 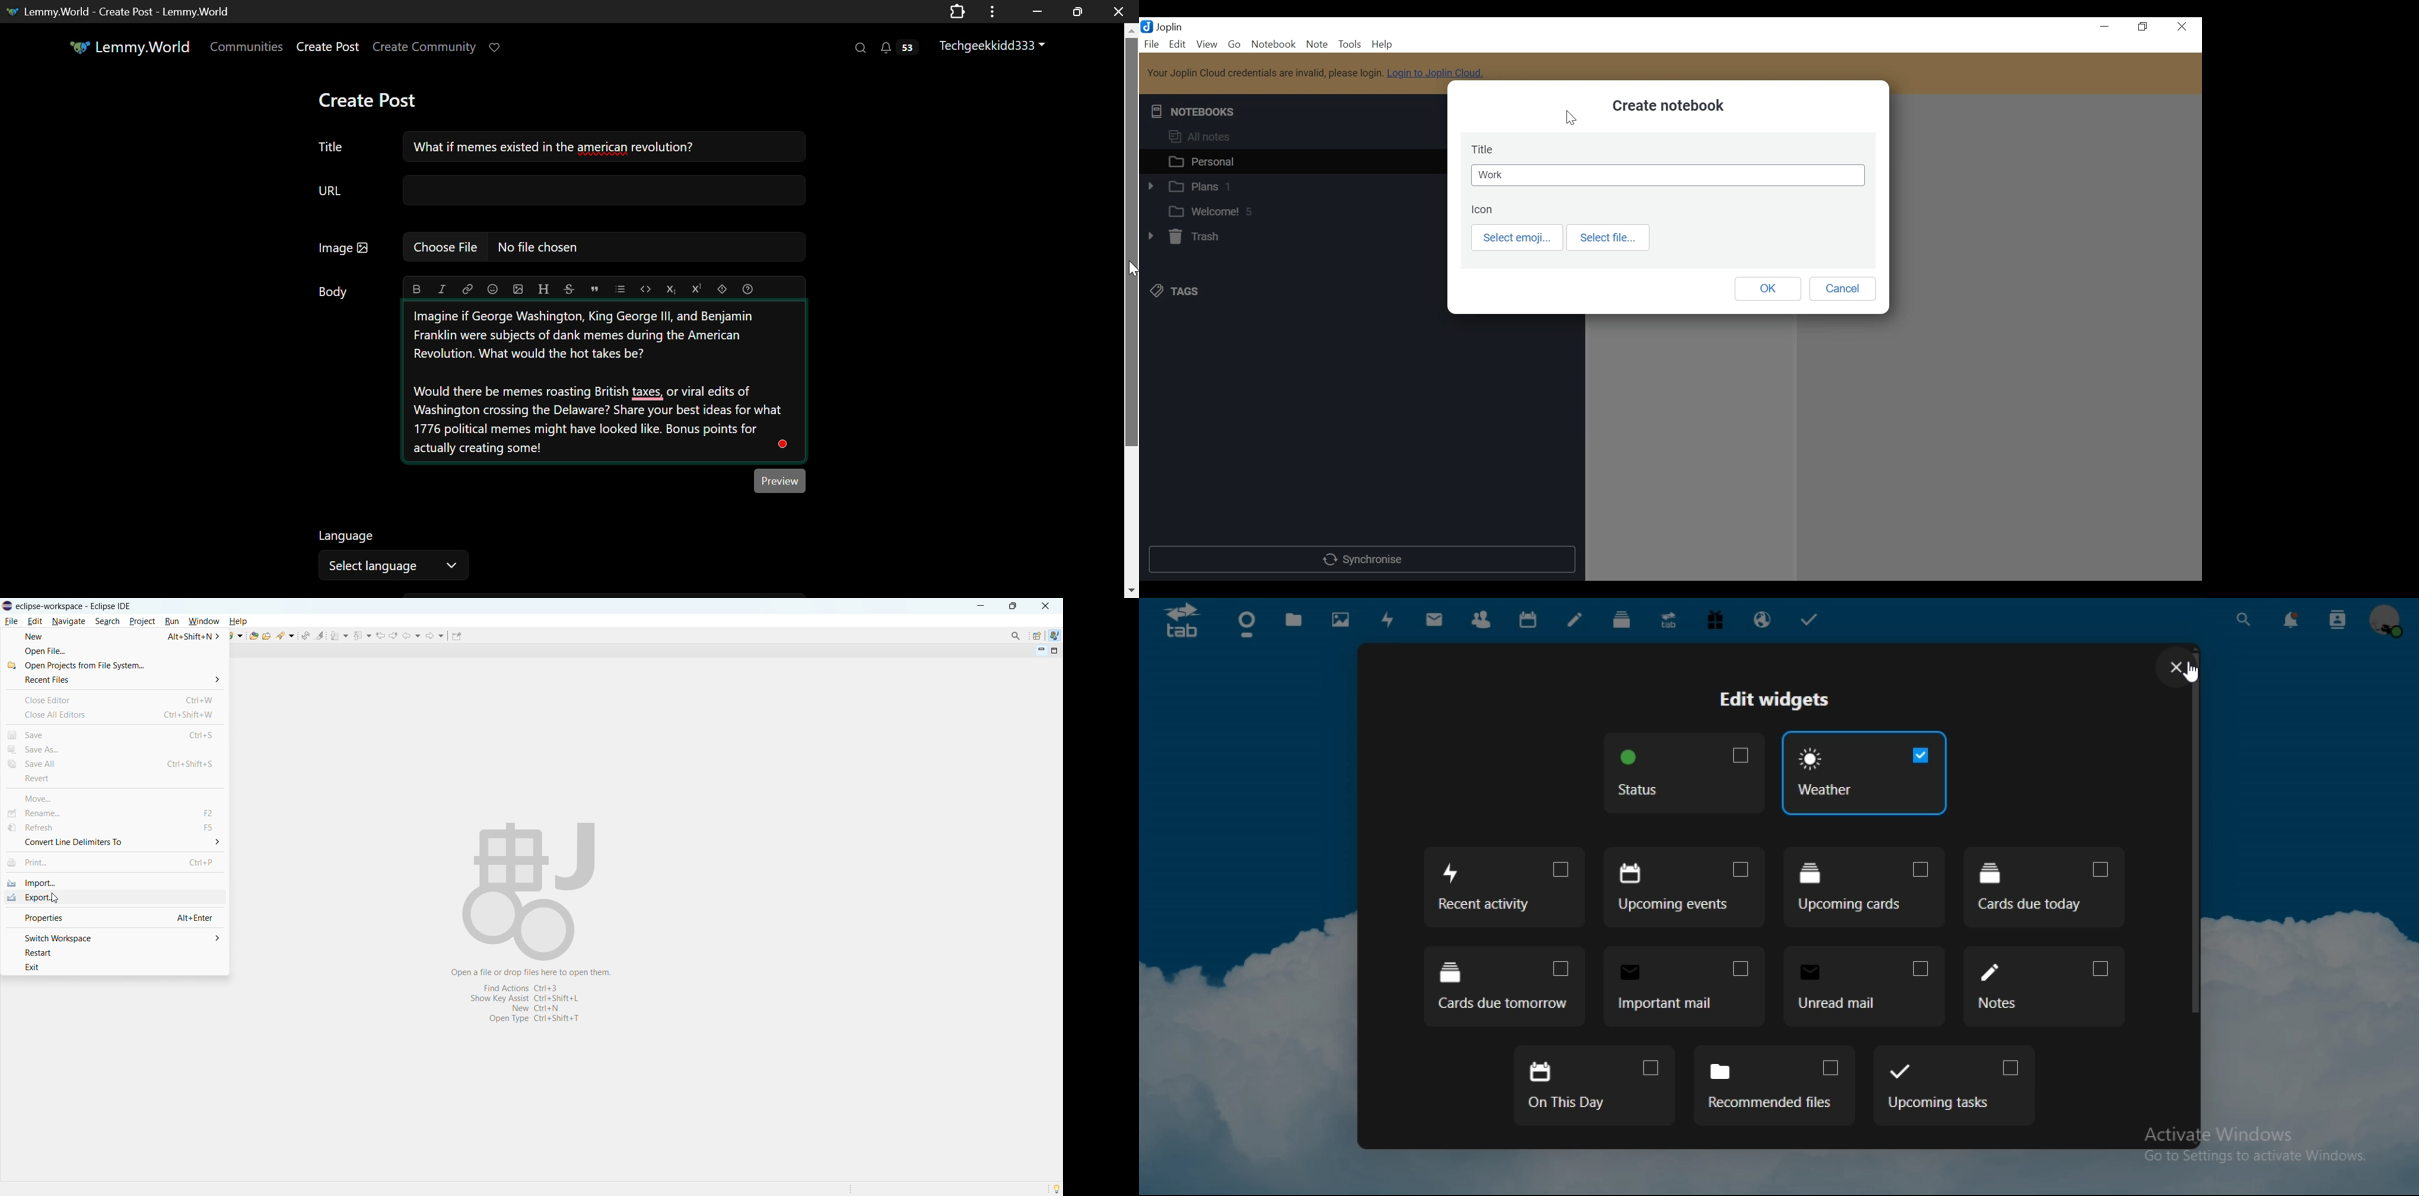 I want to click on upgrade, so click(x=1669, y=621).